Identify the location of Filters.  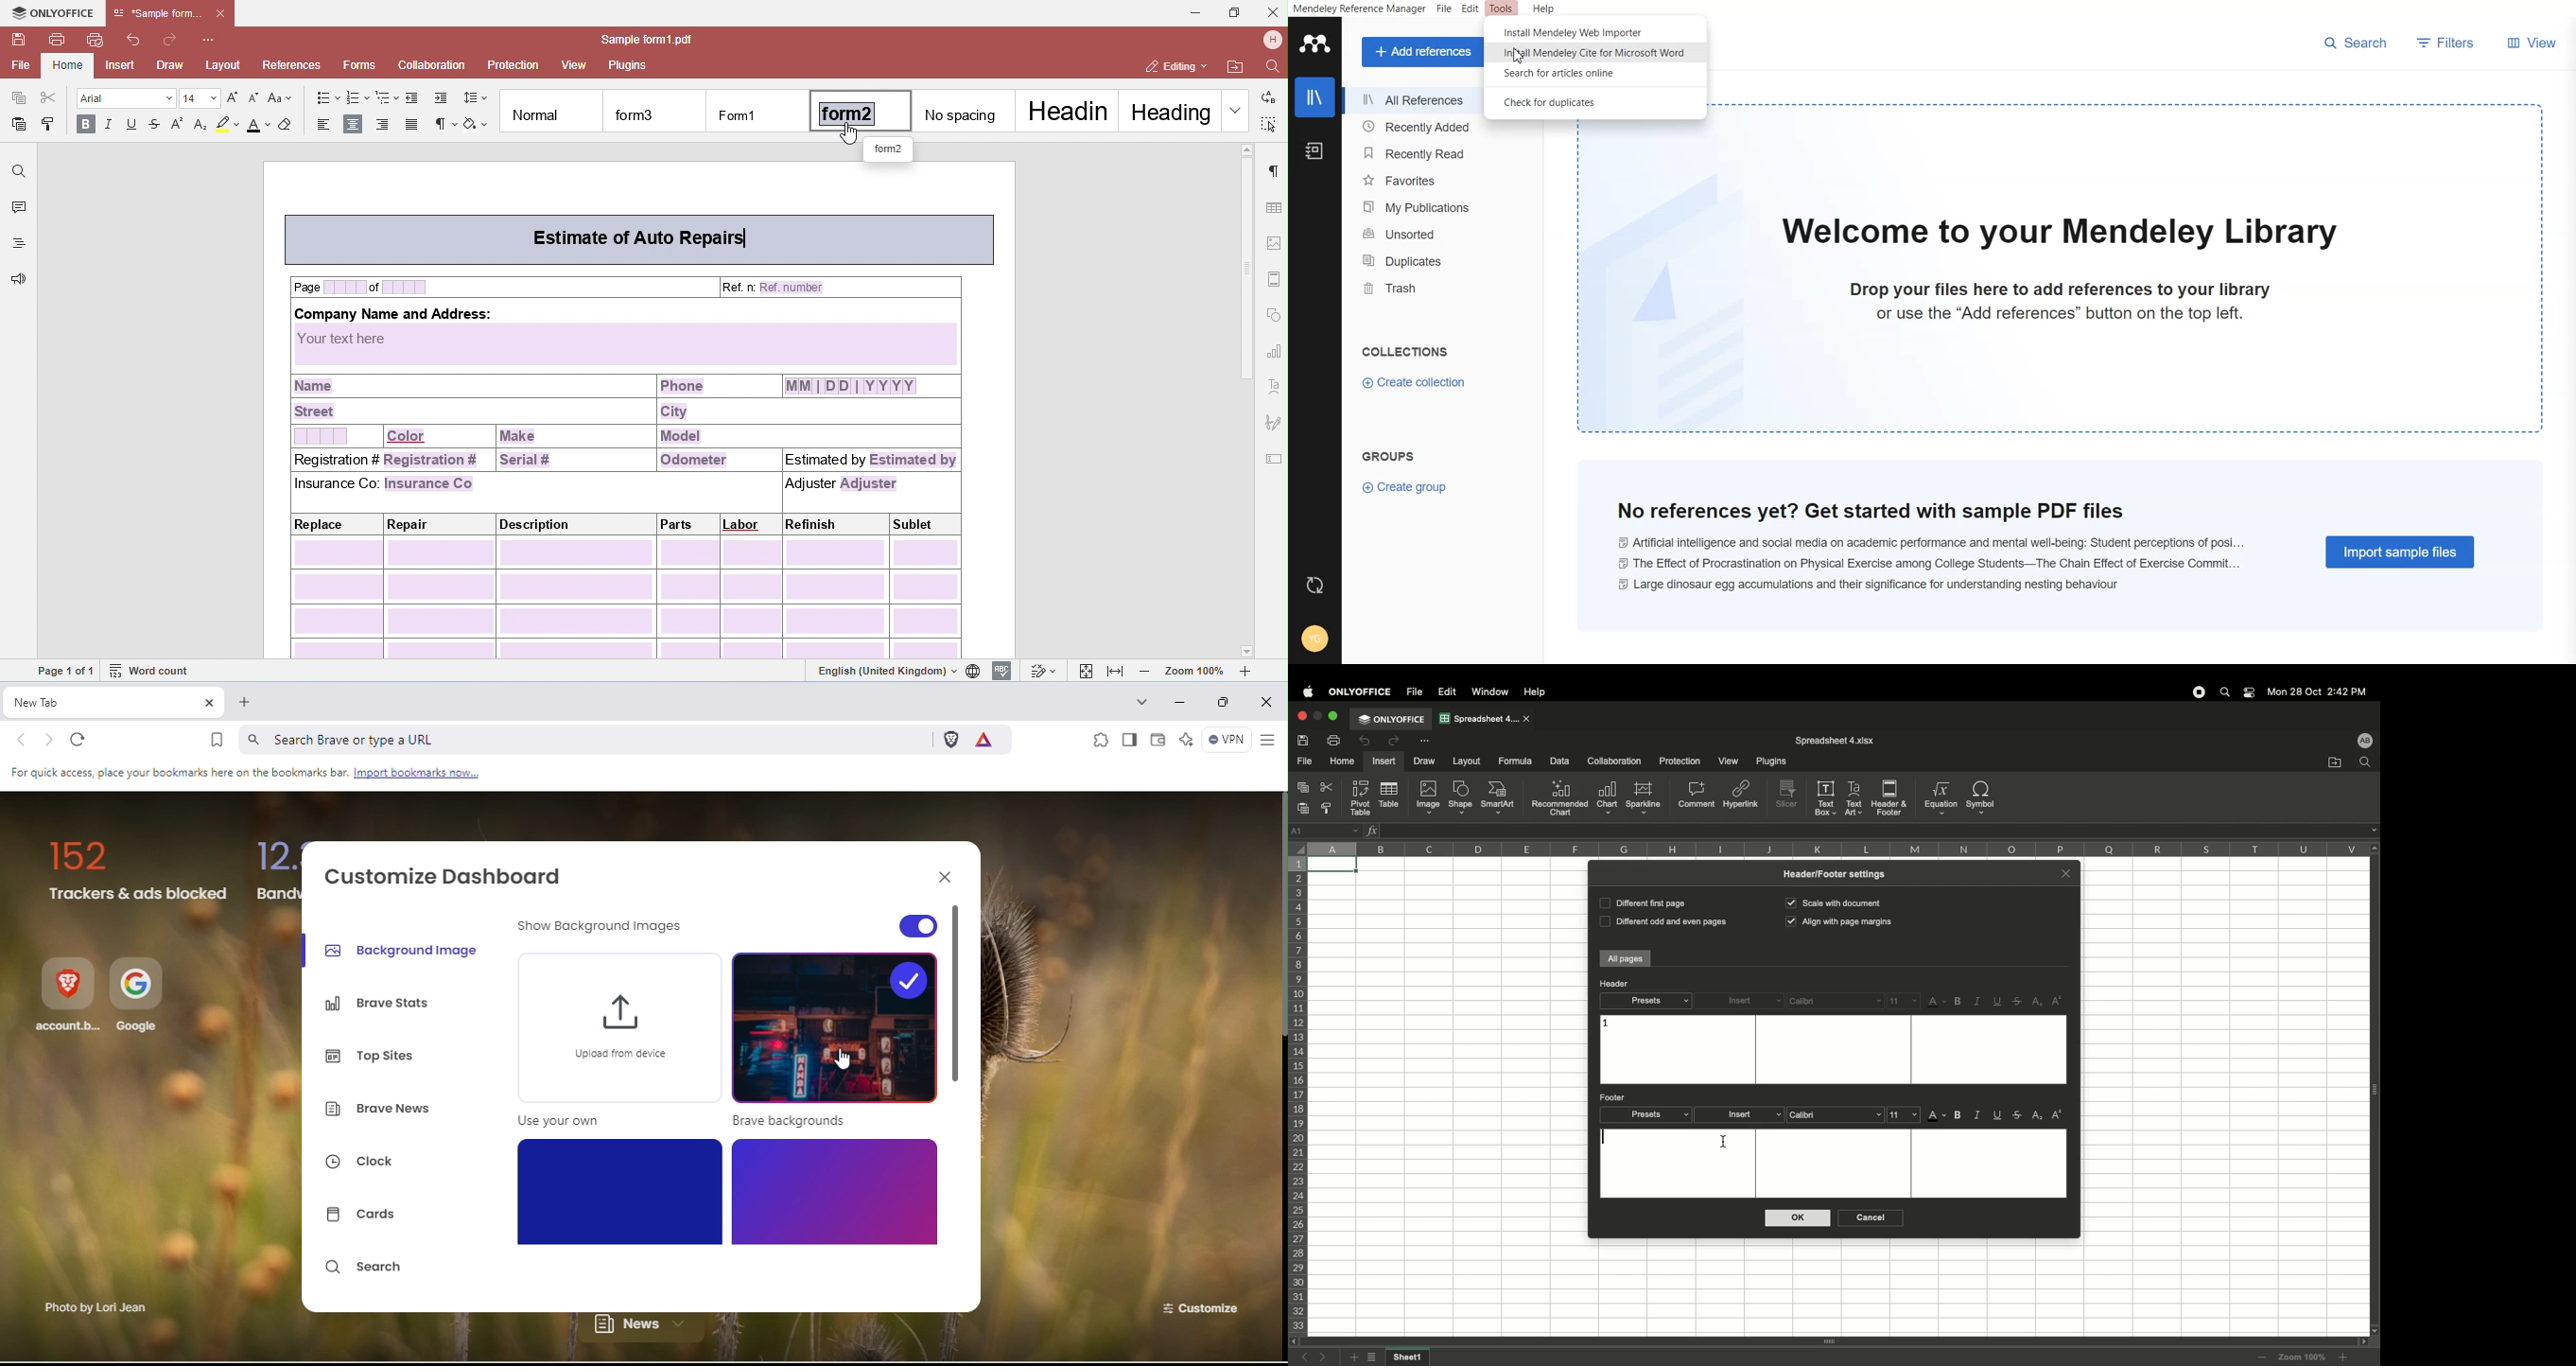
(2447, 44).